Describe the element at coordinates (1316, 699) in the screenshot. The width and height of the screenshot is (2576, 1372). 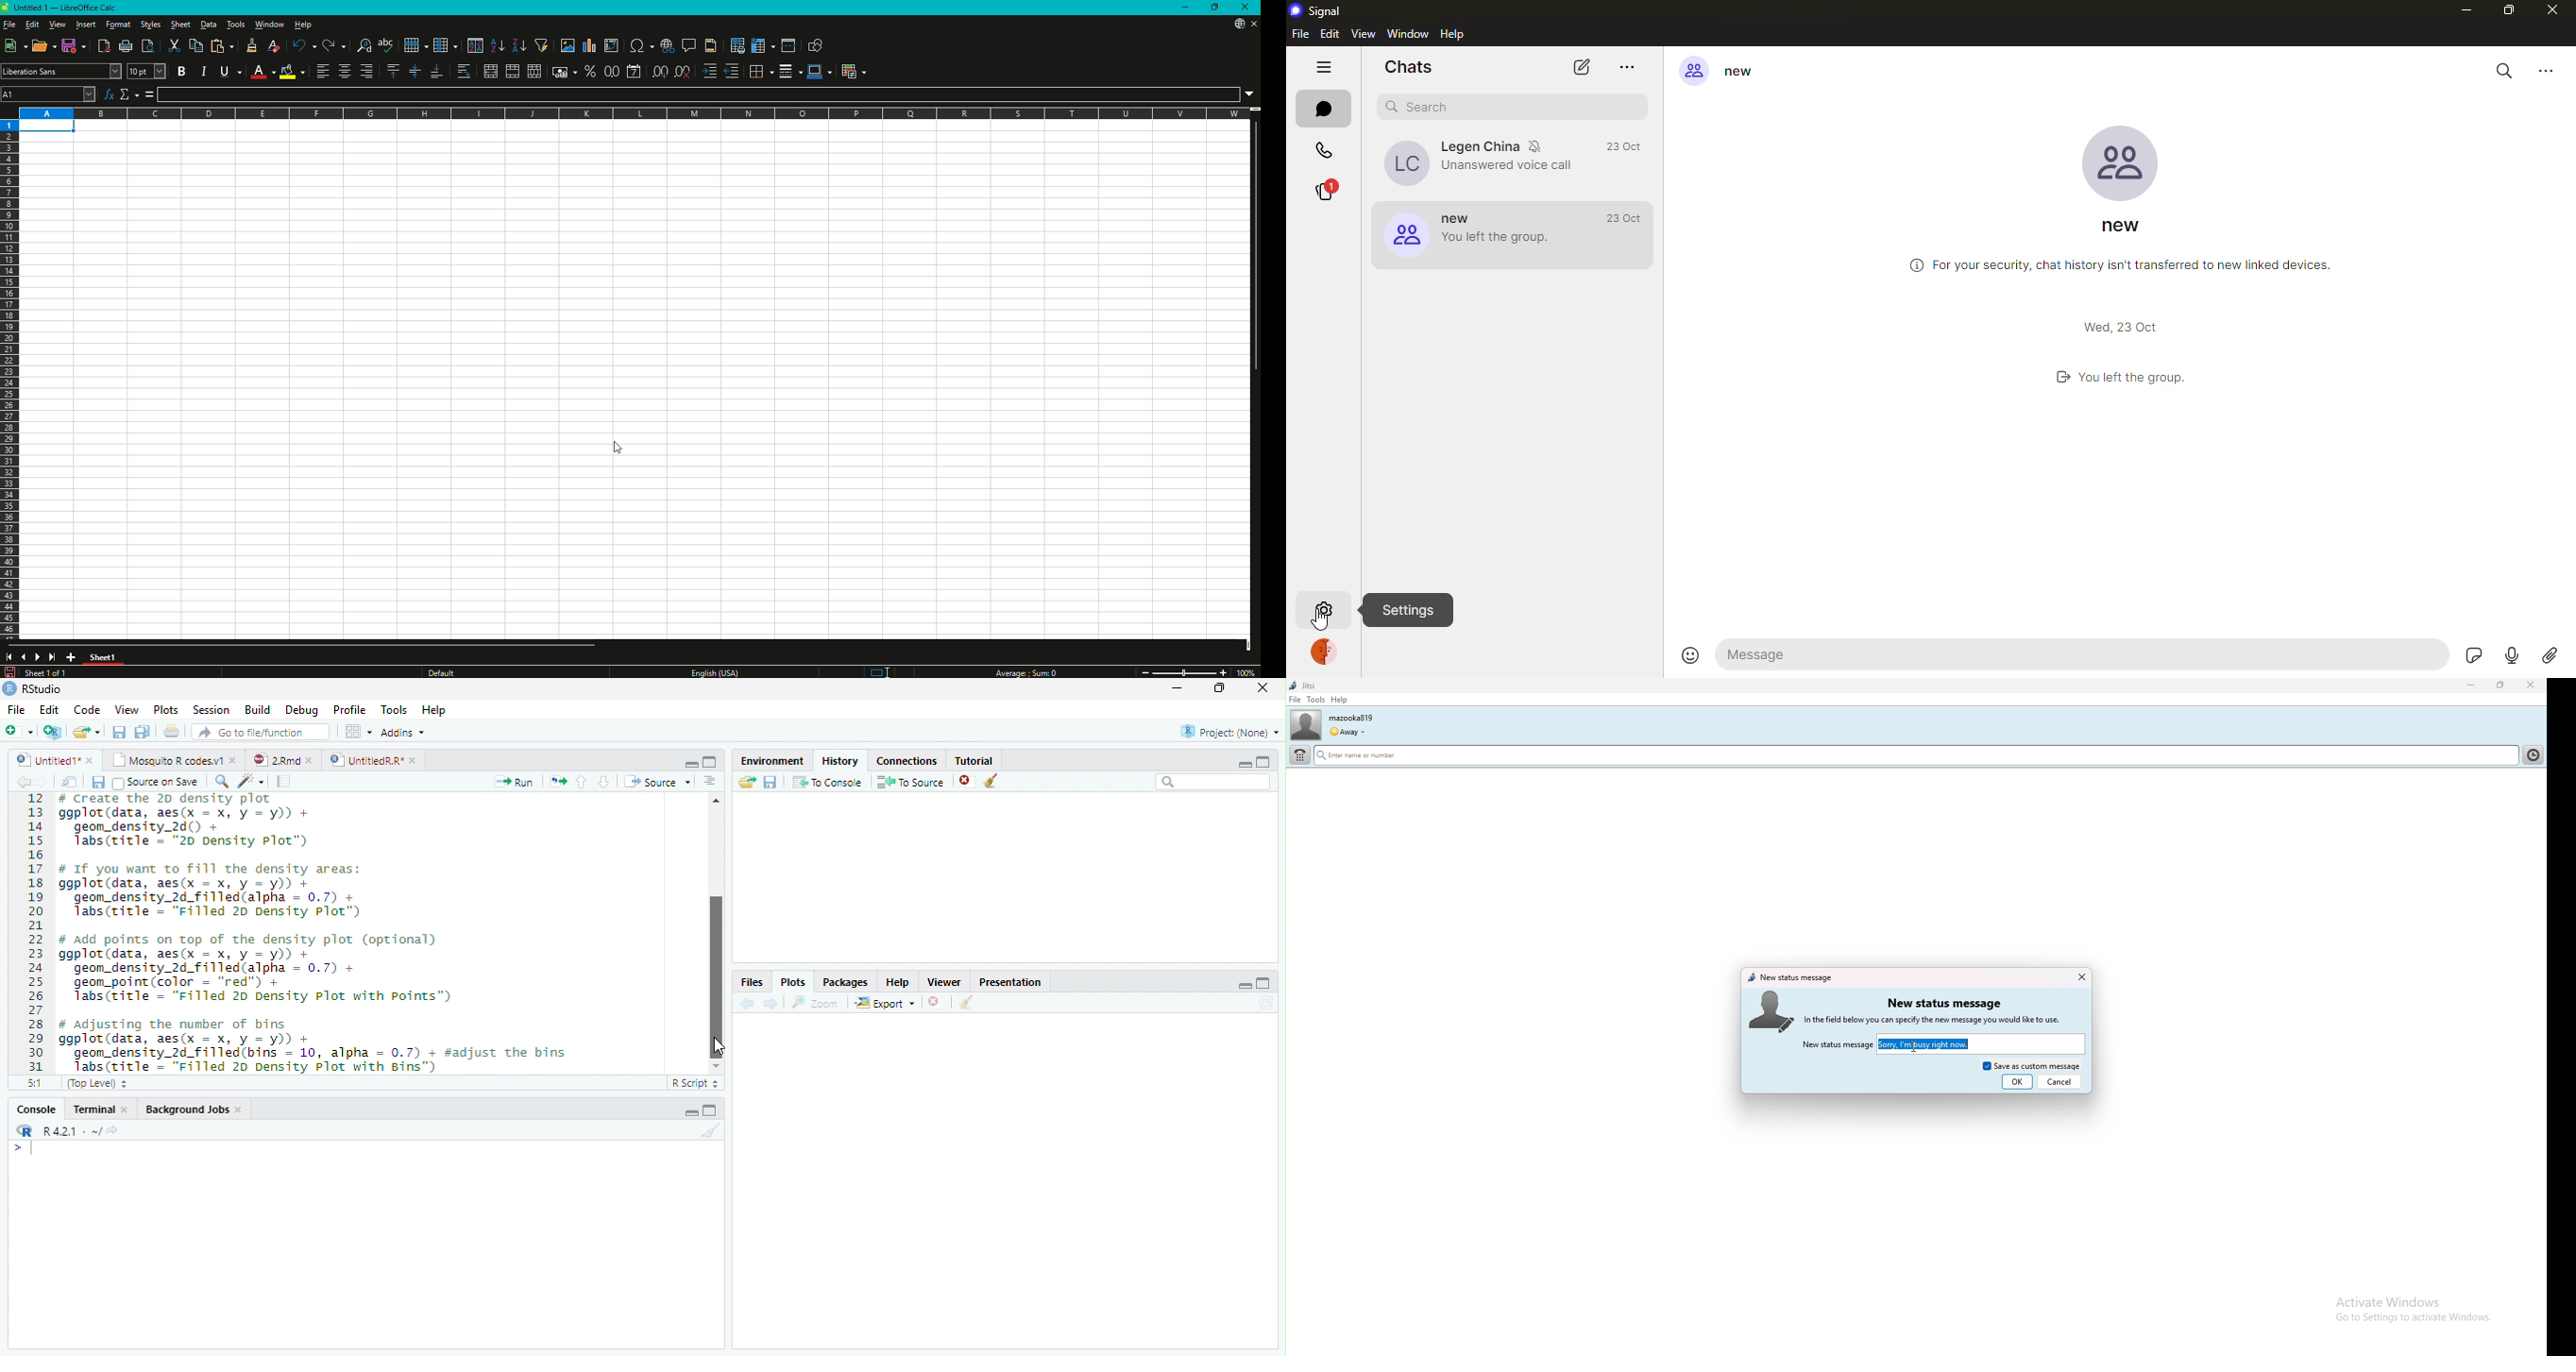
I see `tools` at that location.